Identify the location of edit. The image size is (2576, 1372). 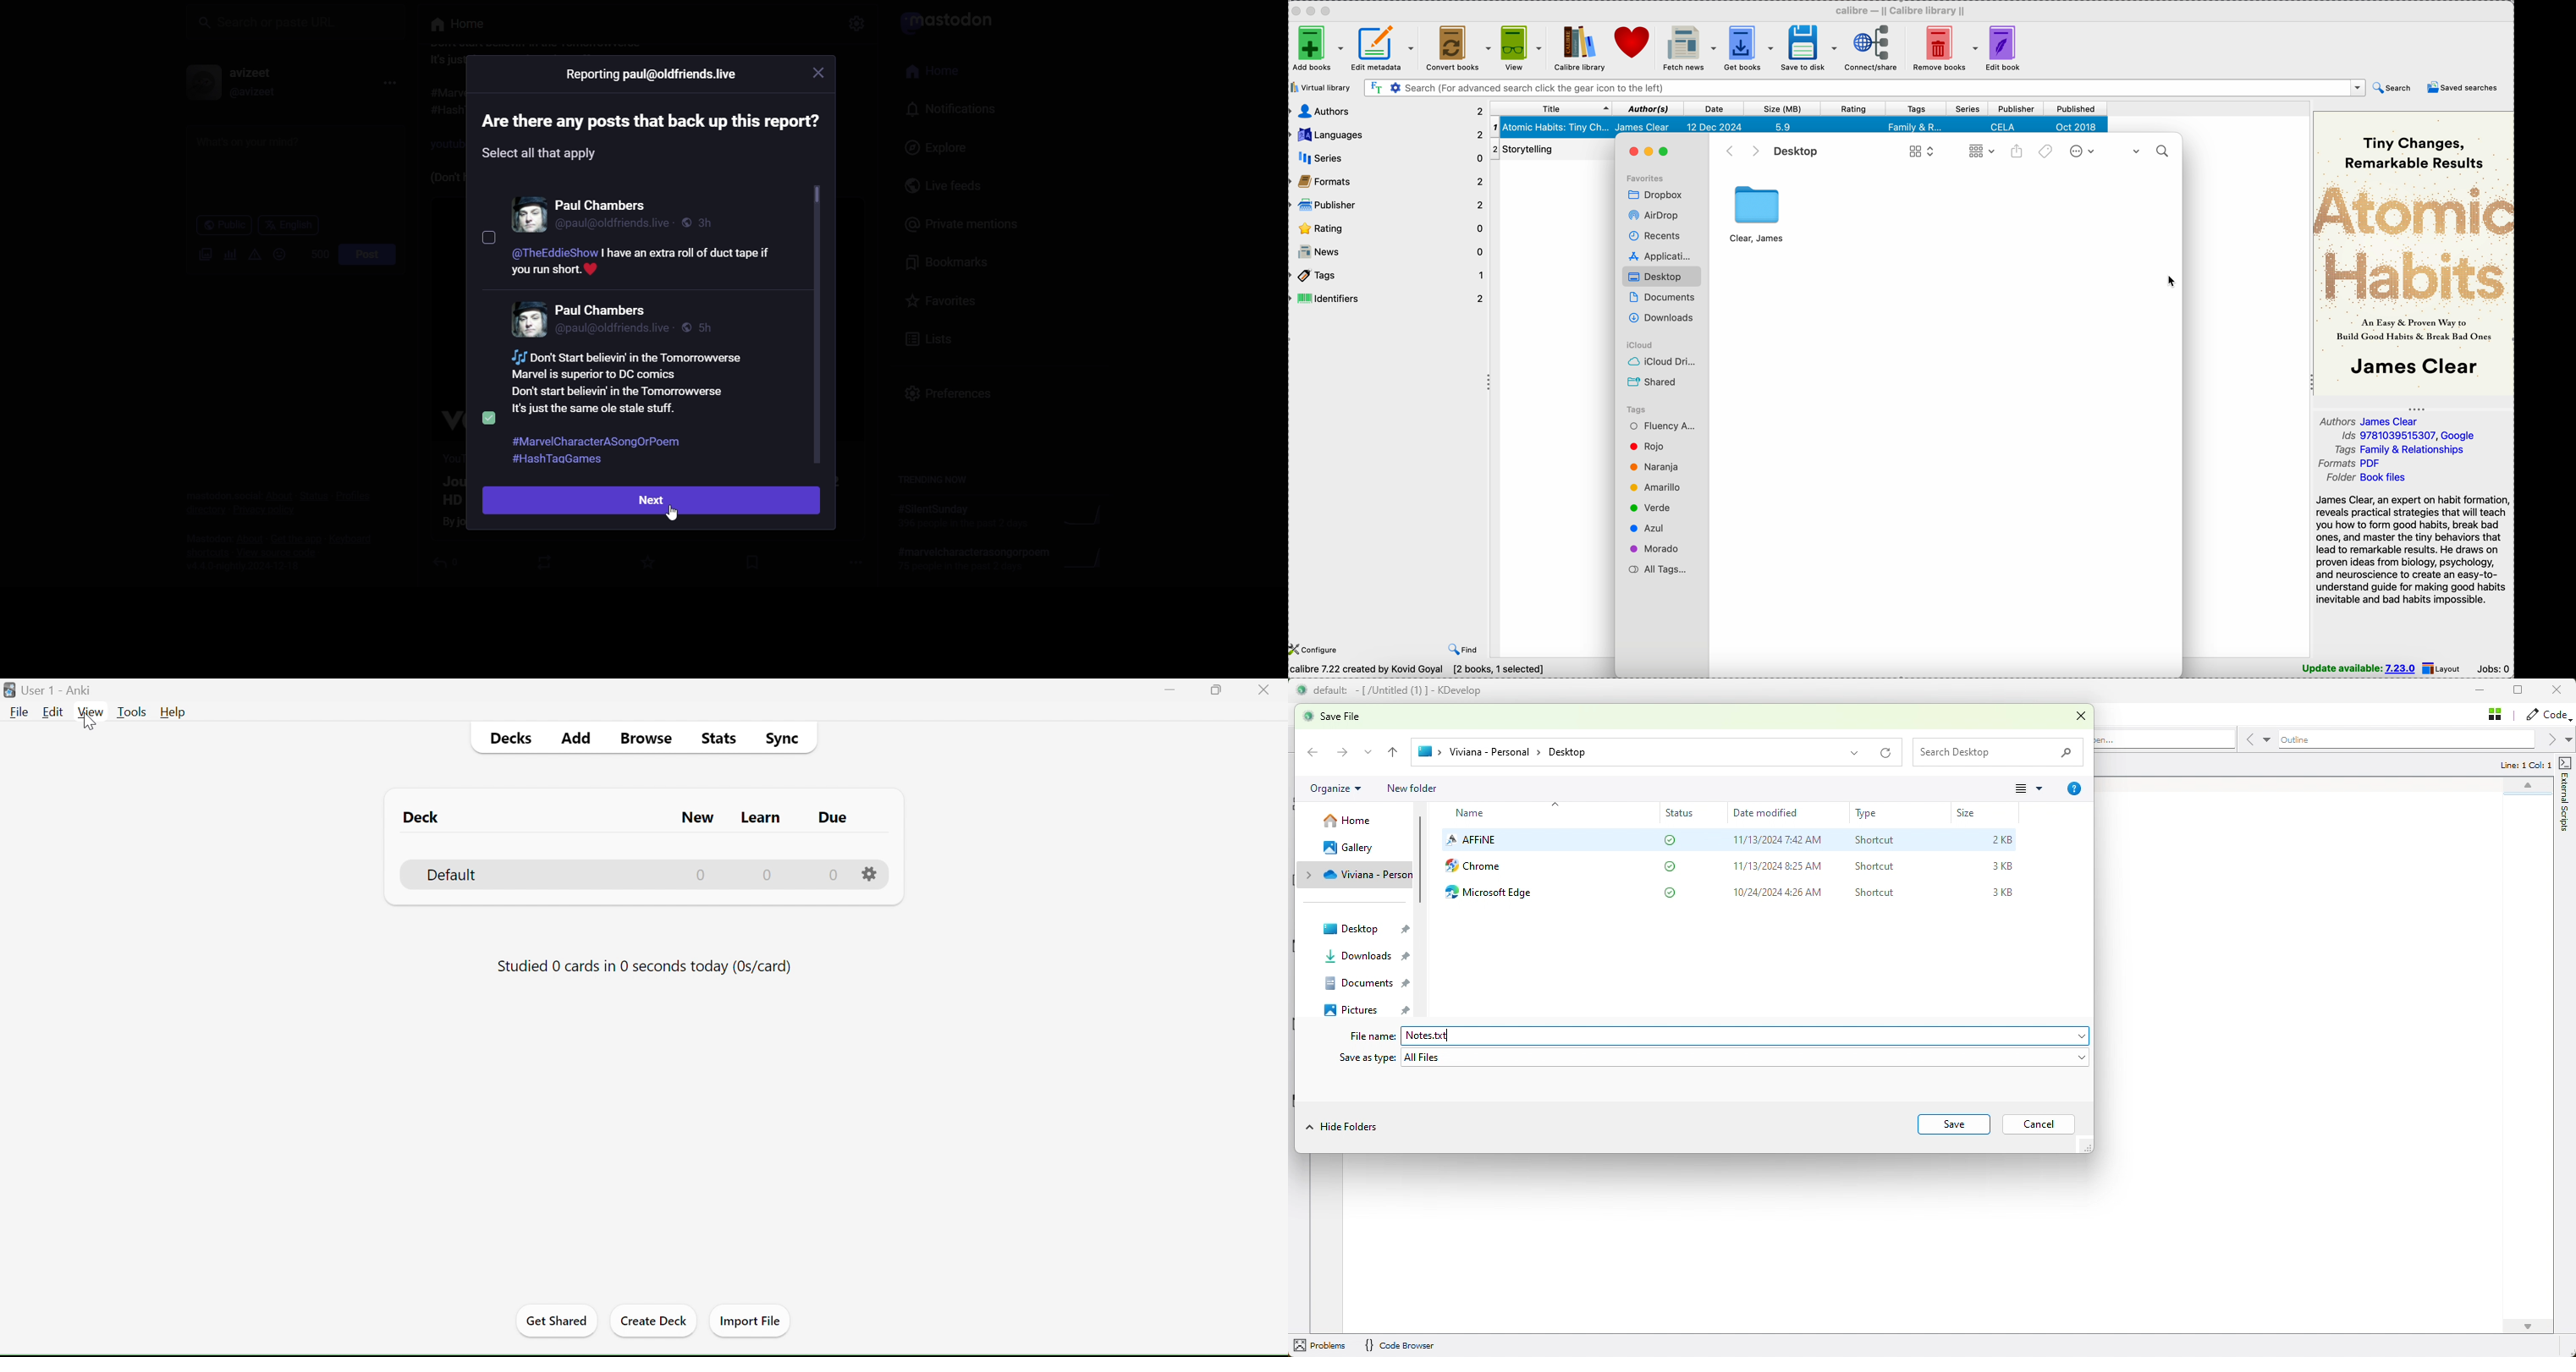
(52, 712).